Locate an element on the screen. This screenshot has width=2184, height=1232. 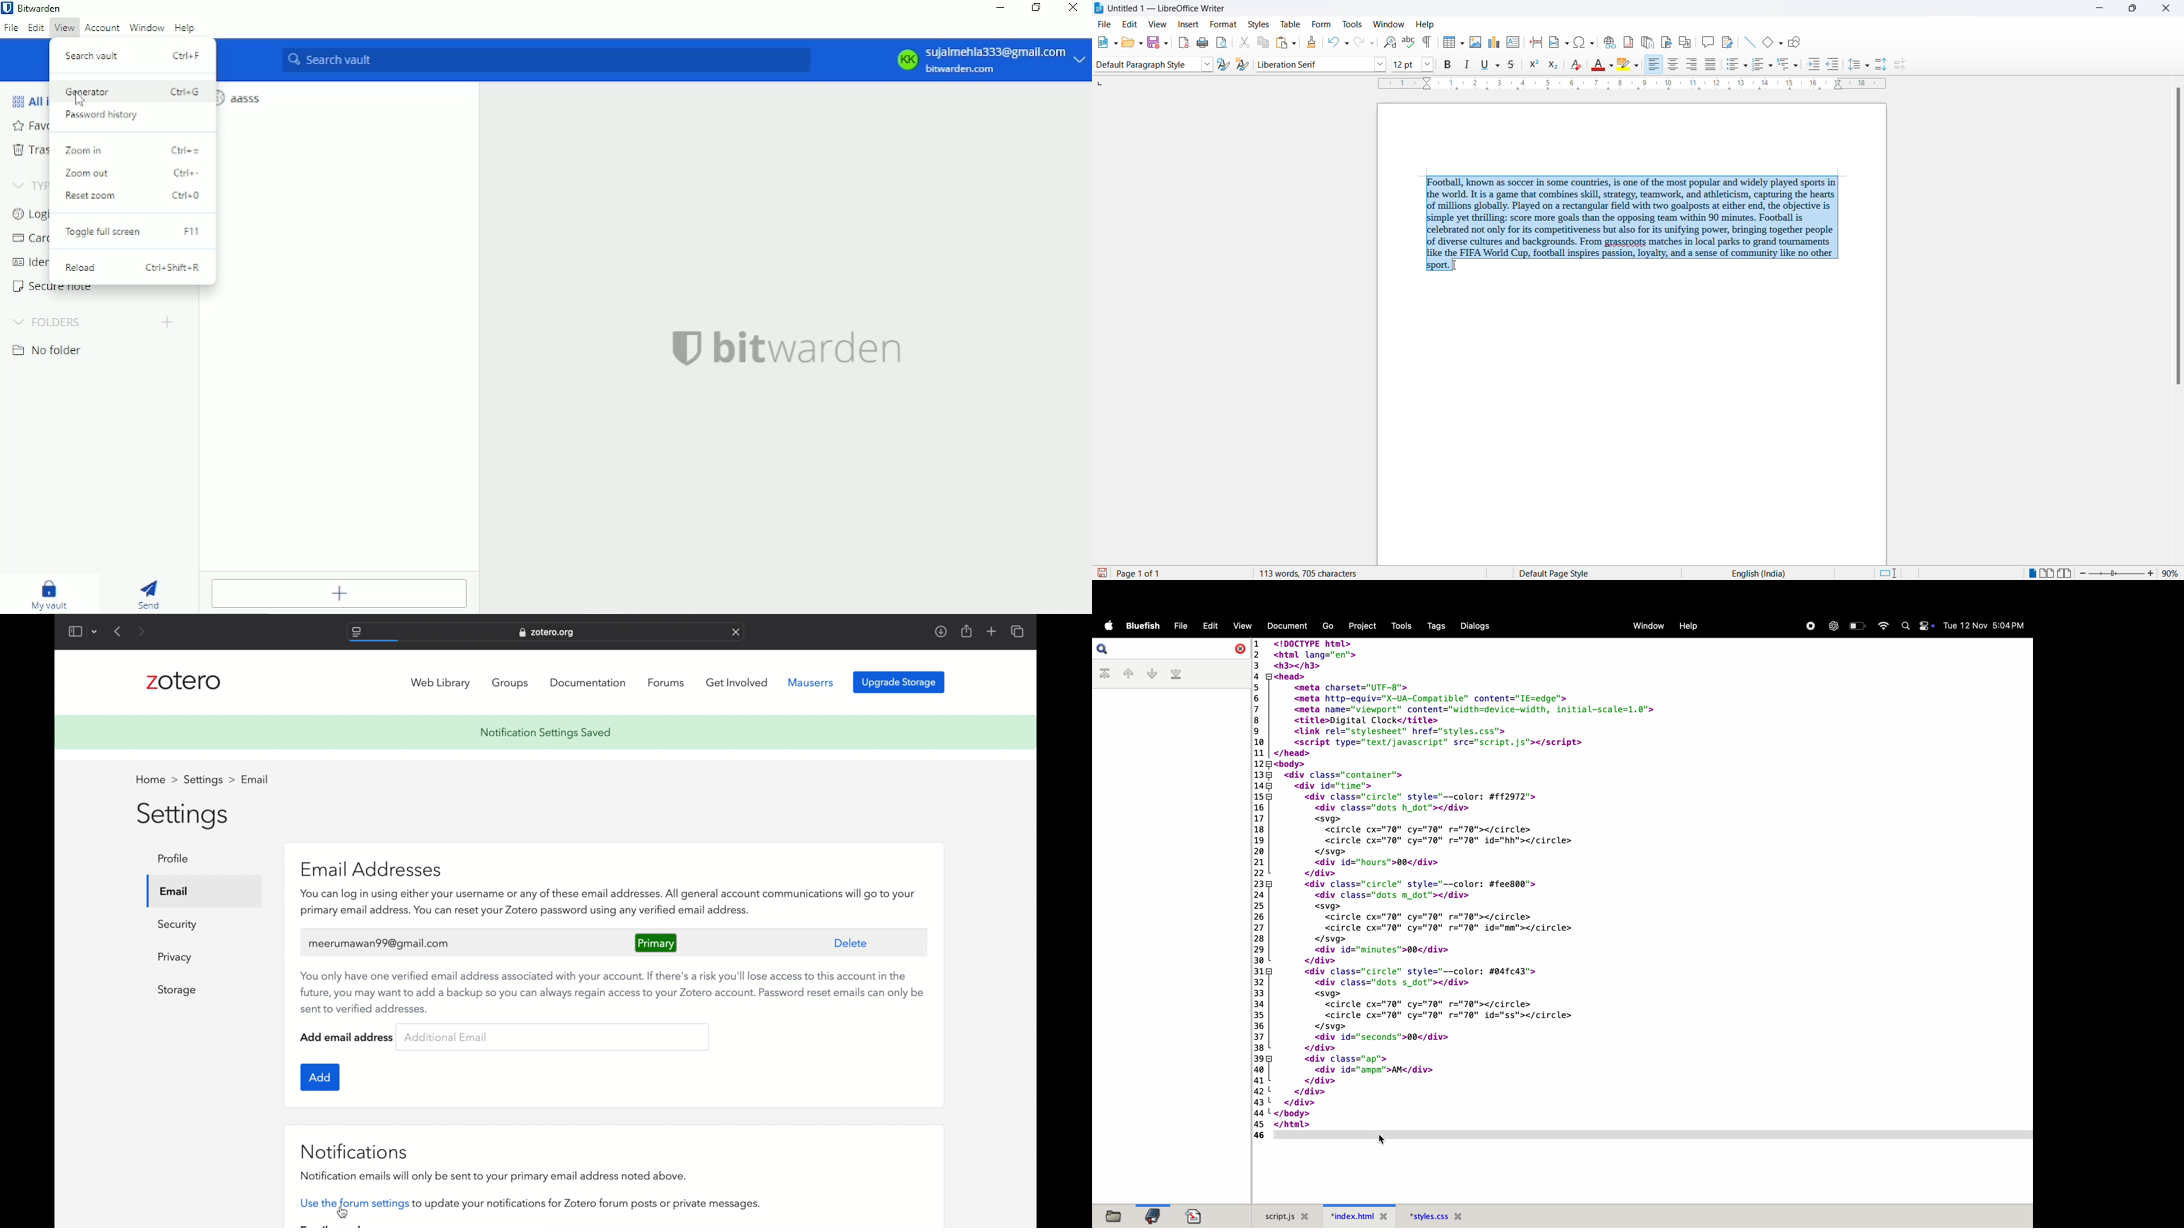
show draw functions is located at coordinates (1797, 43).